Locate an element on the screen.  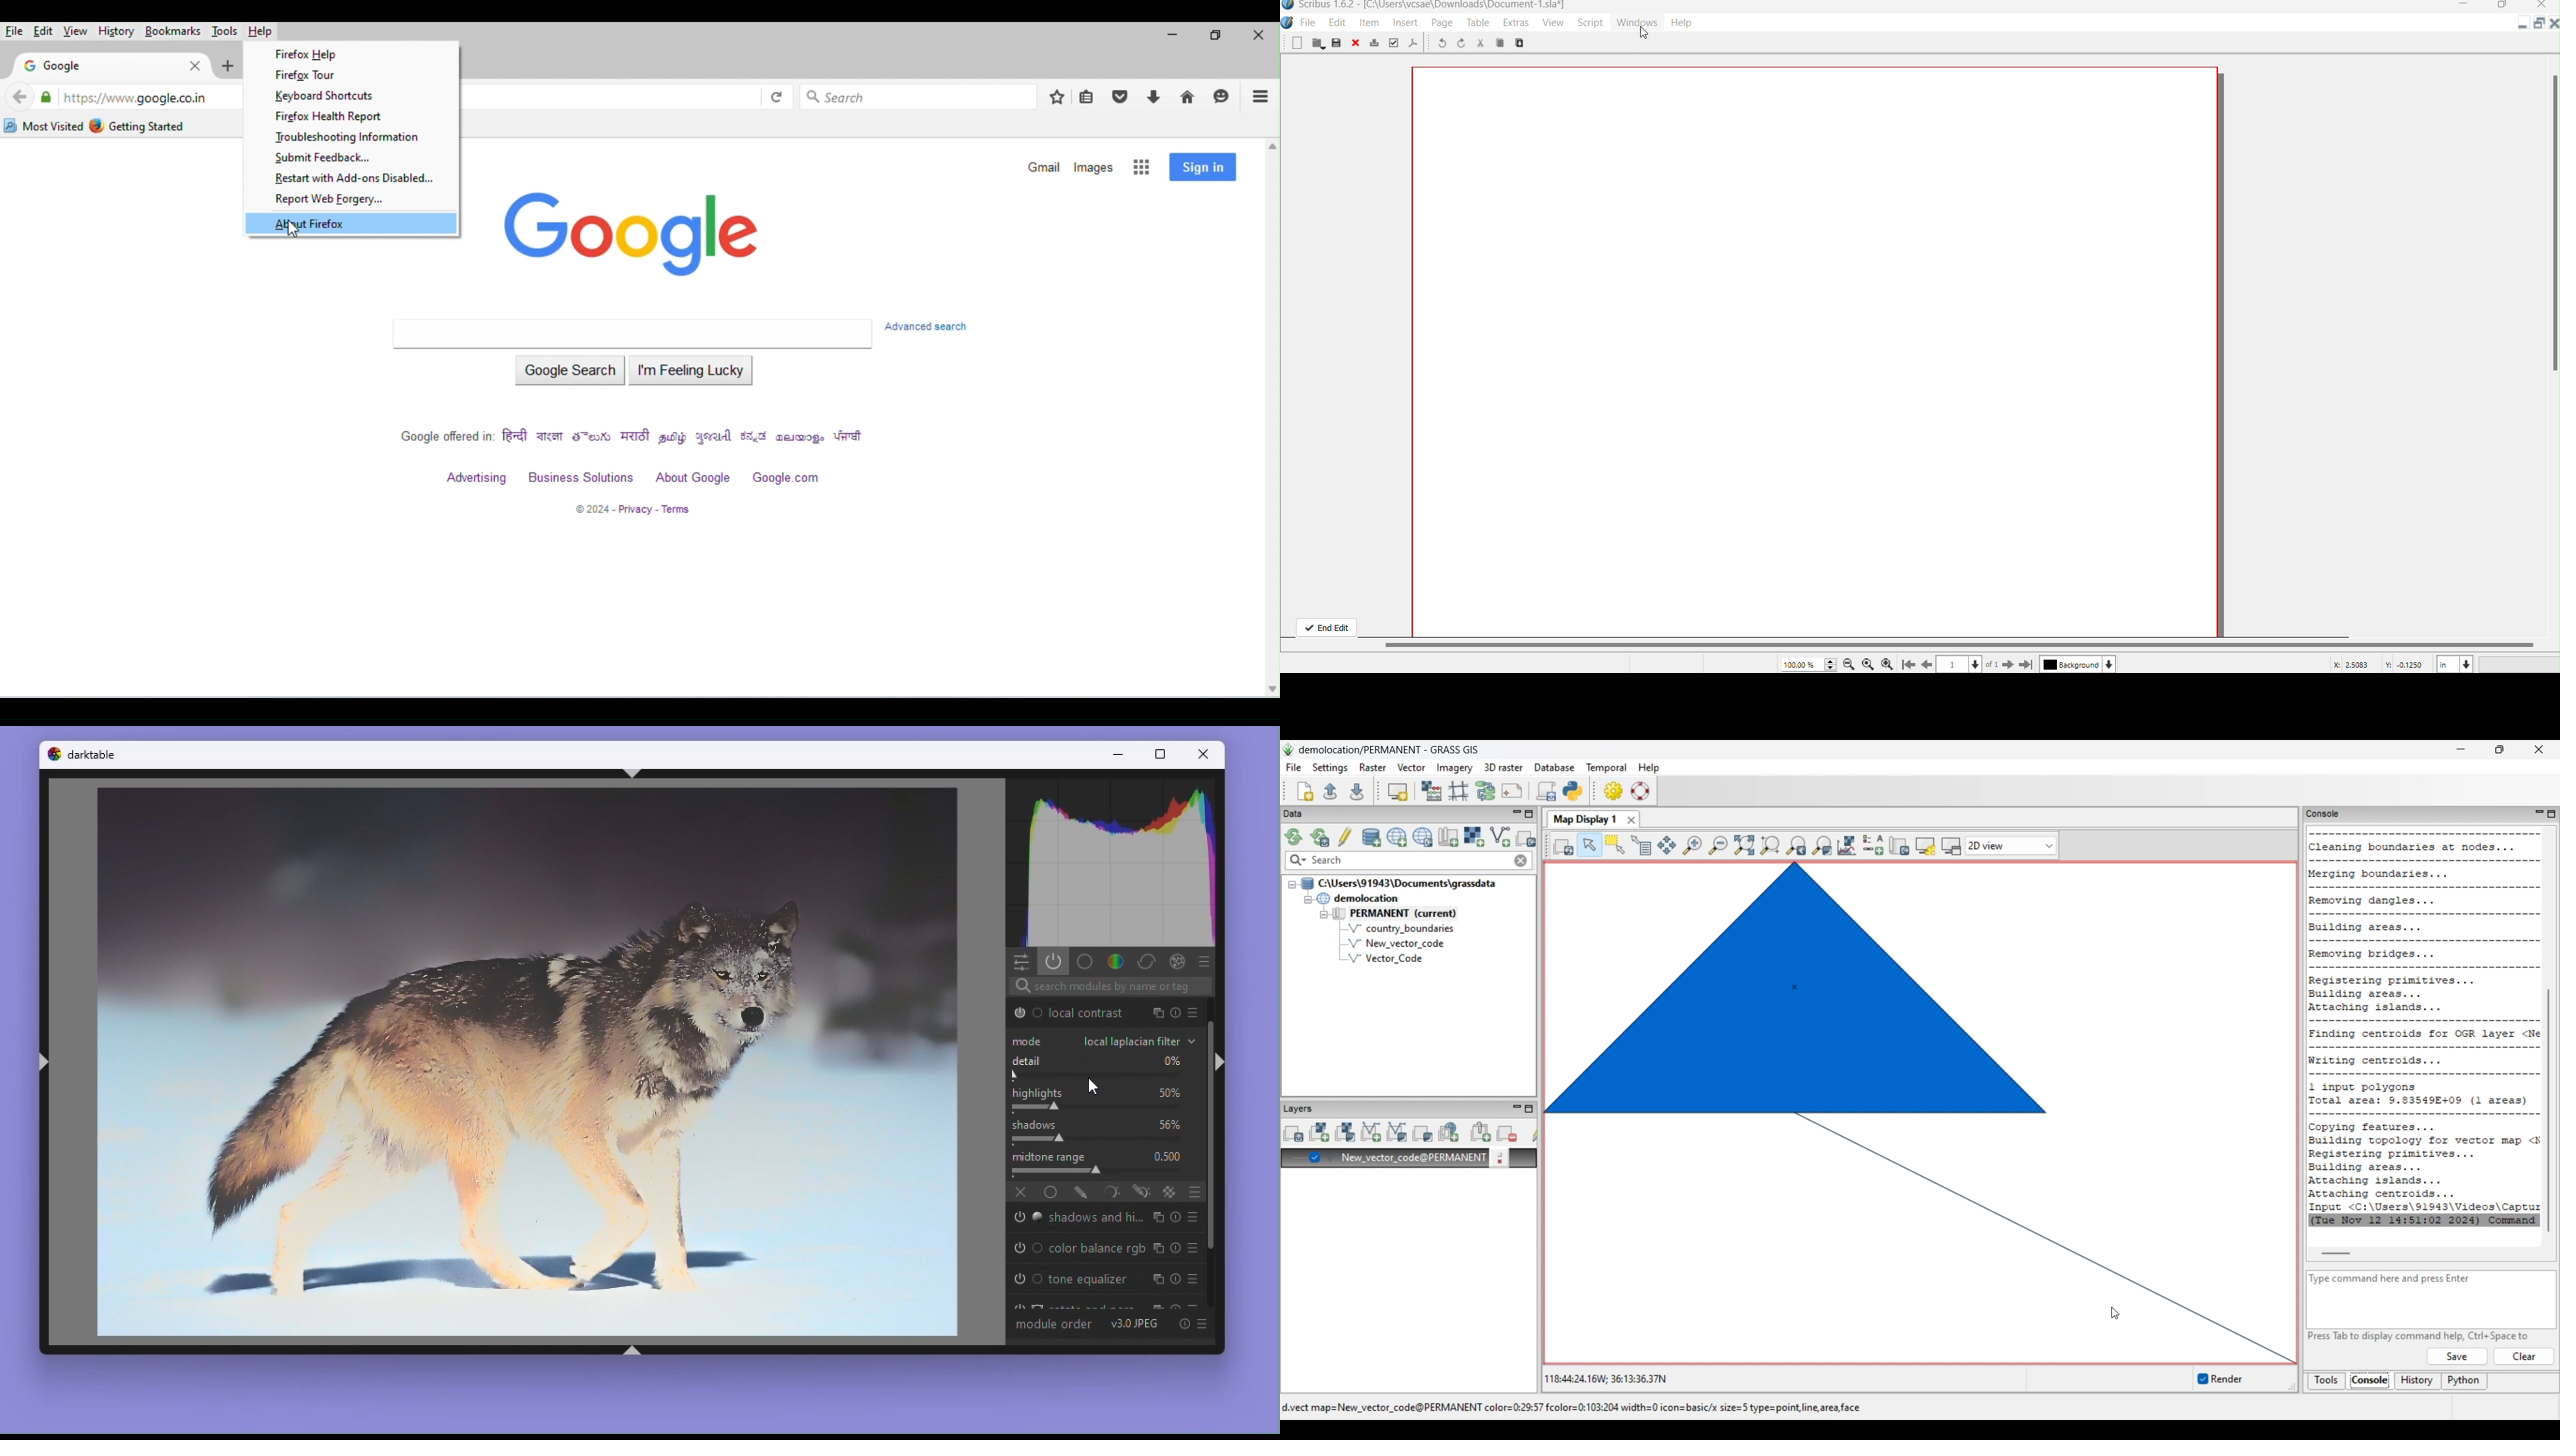
close  is located at coordinates (192, 66).